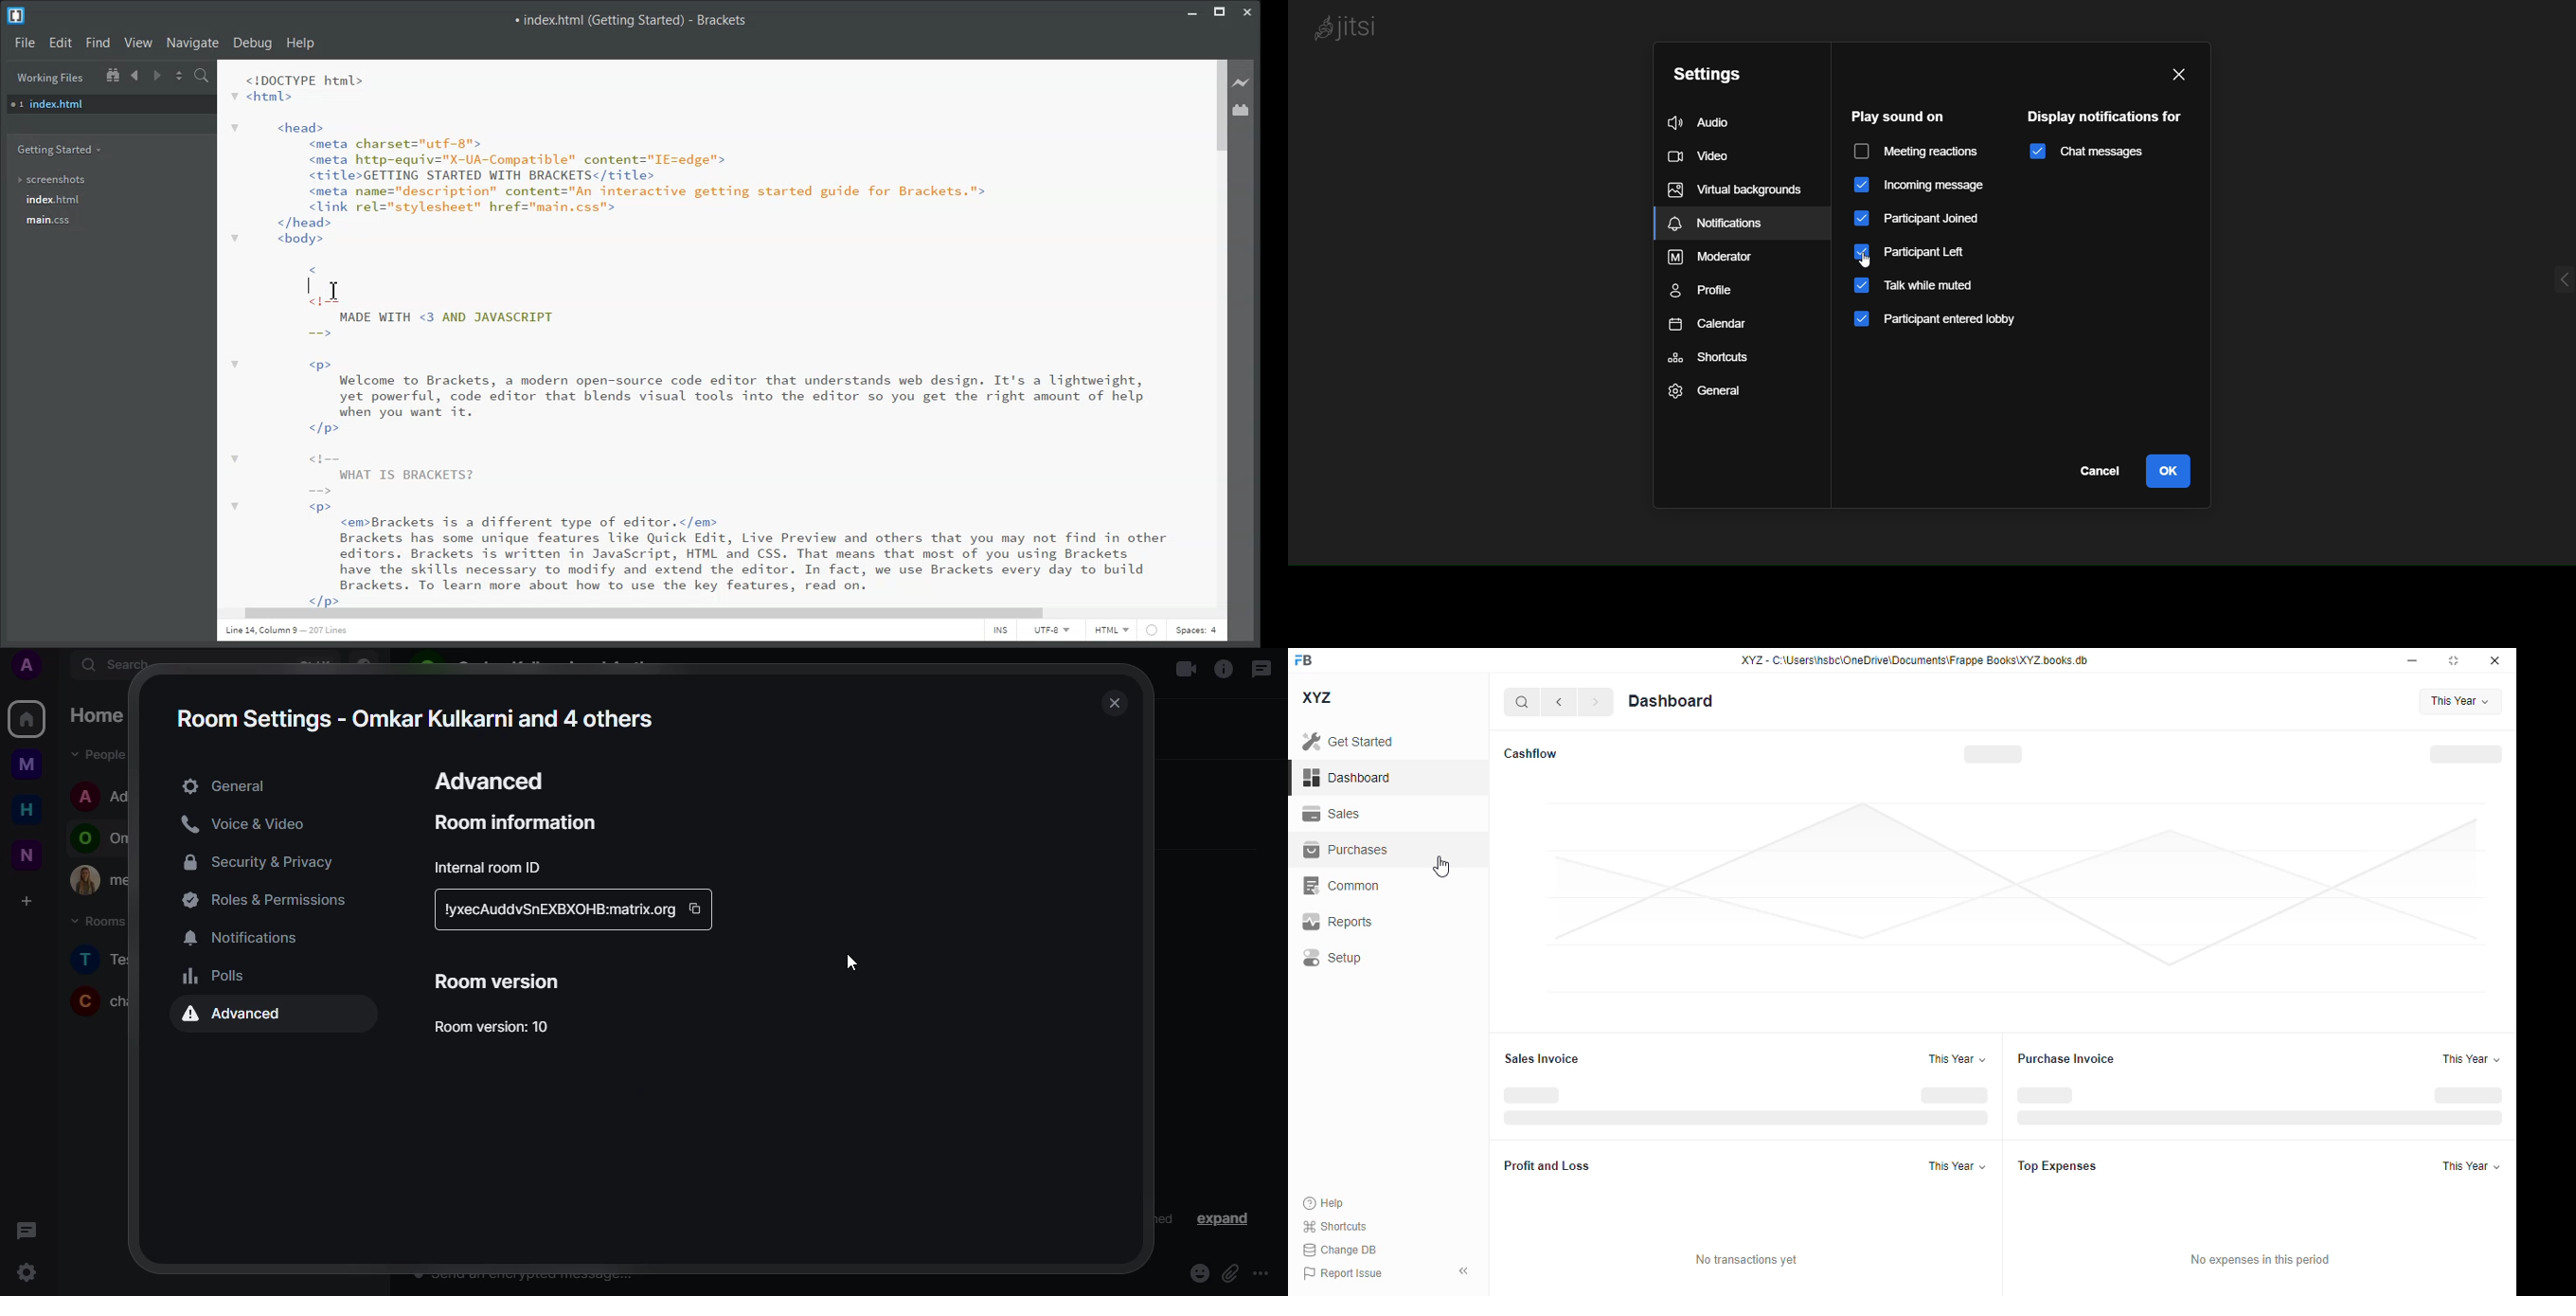 This screenshot has height=1316, width=2576. Describe the element at coordinates (136, 75) in the screenshot. I see `Navigate Backwards` at that location.